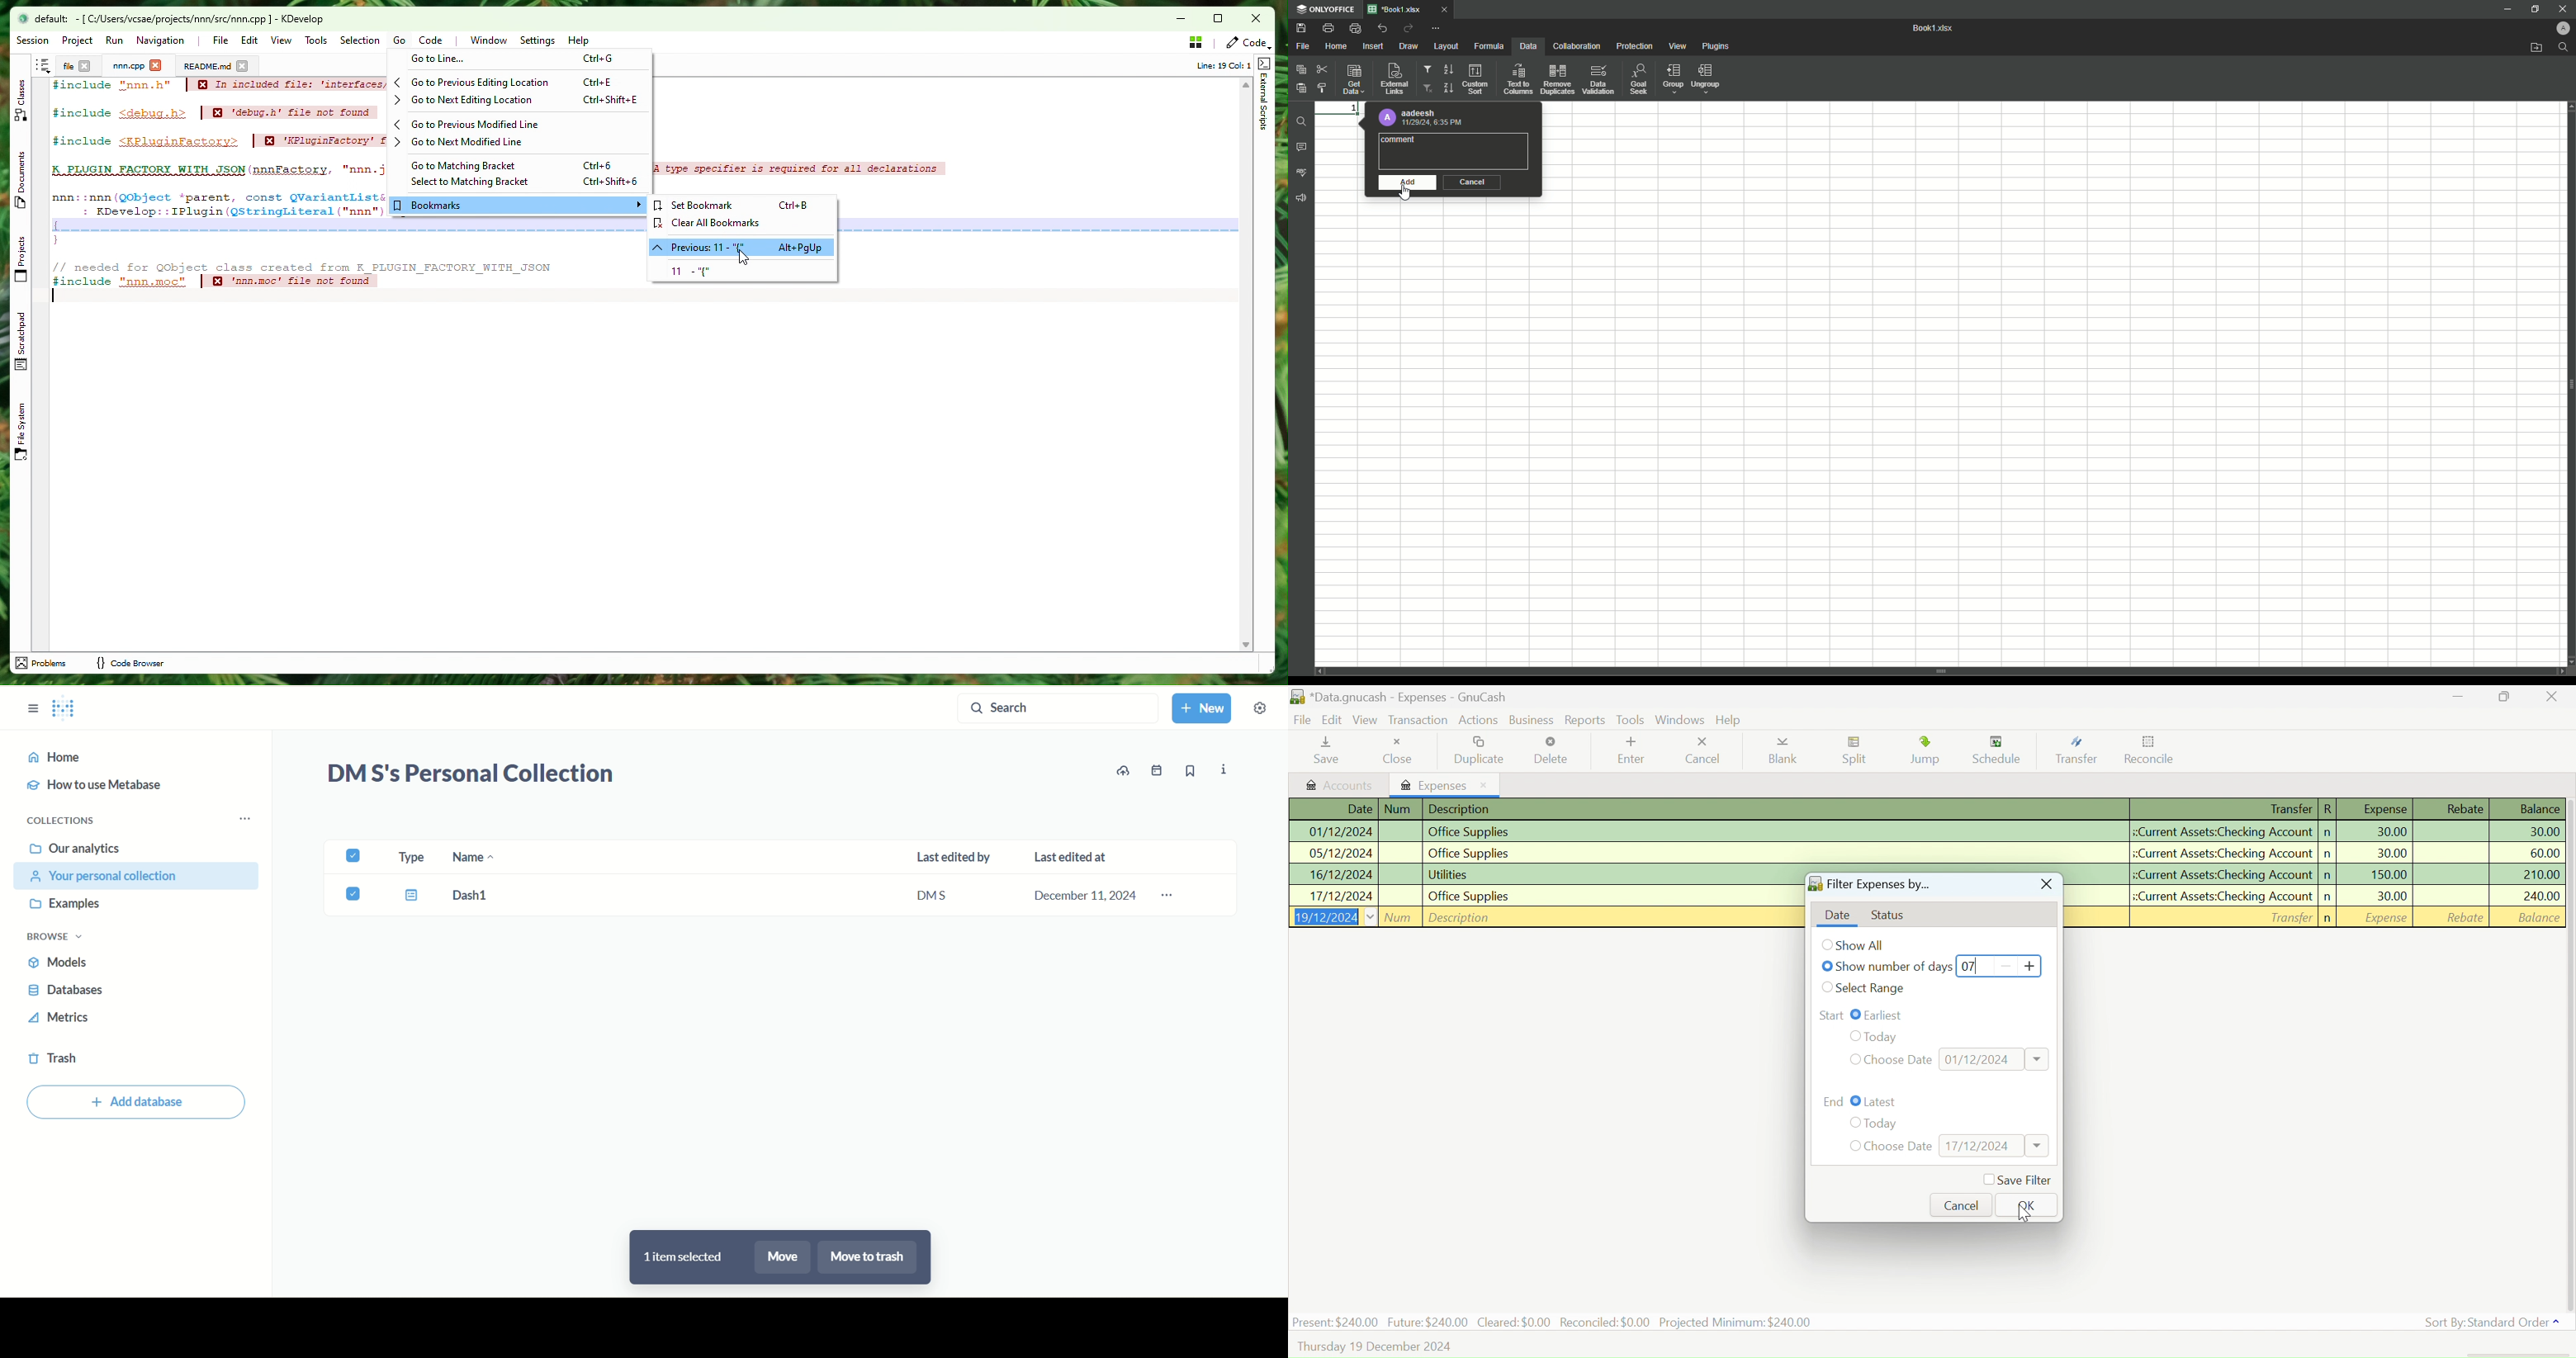  Describe the element at coordinates (1899, 1147) in the screenshot. I see `Choose Date` at that location.